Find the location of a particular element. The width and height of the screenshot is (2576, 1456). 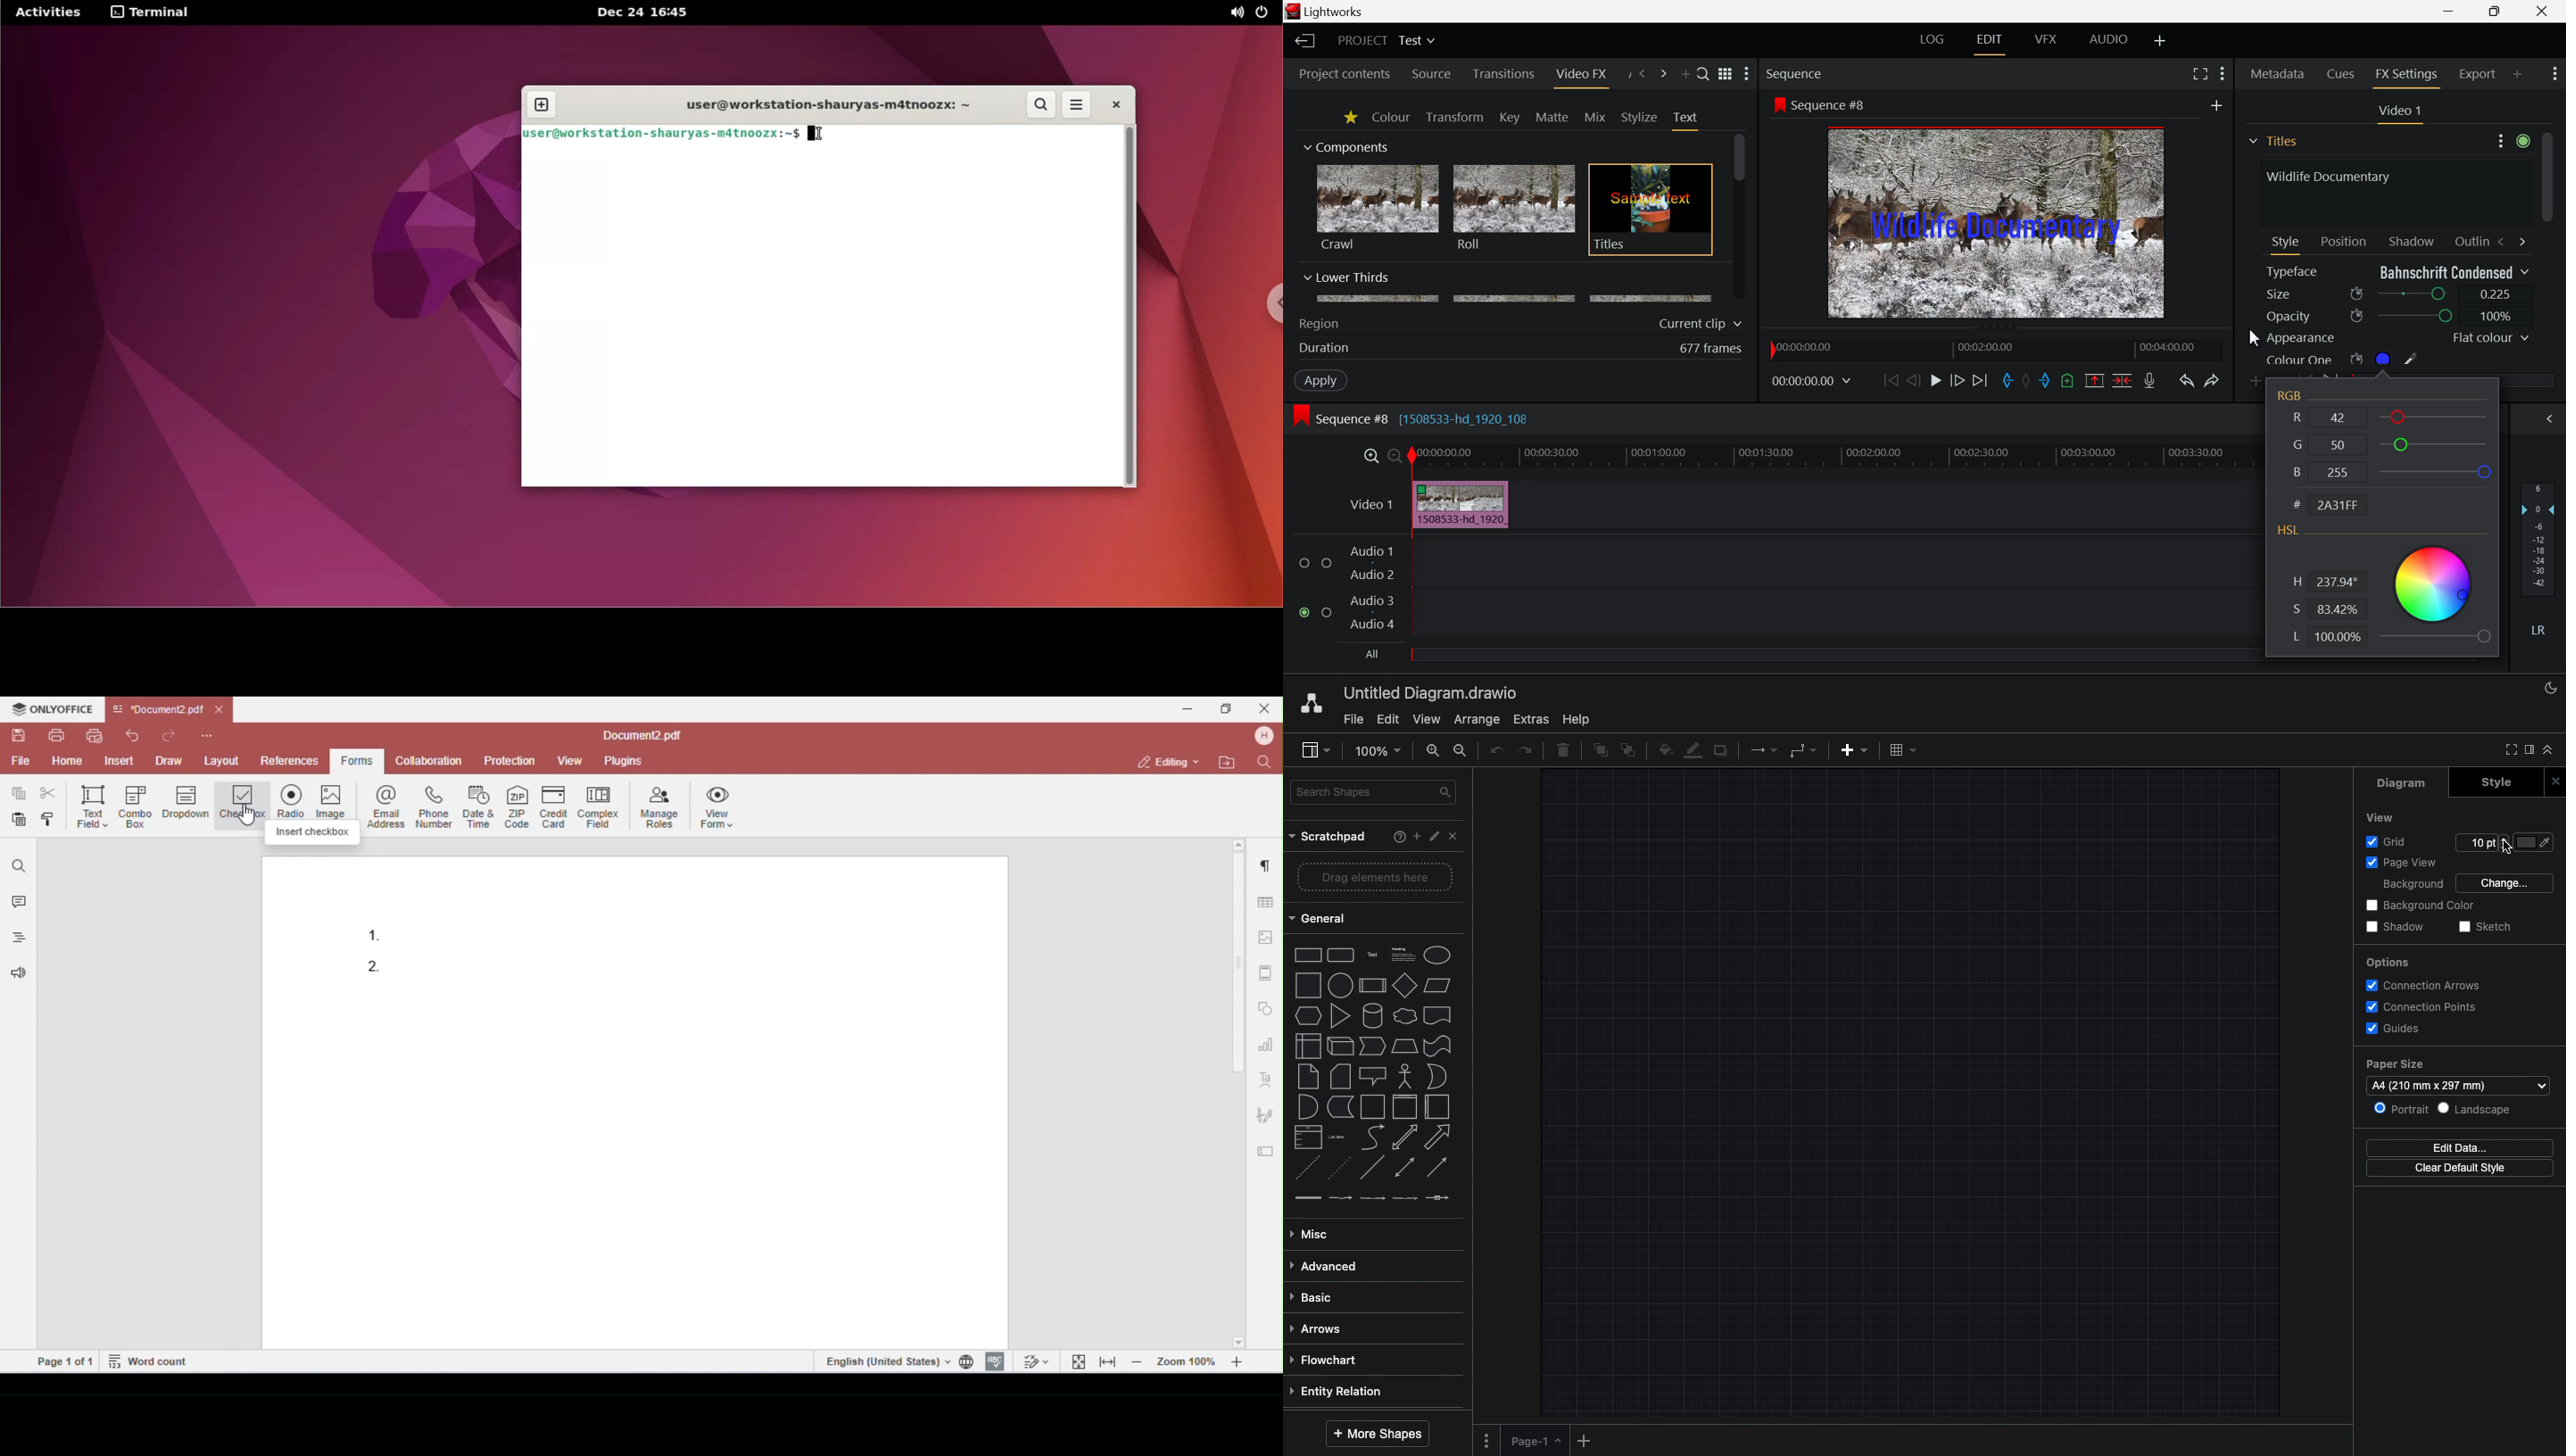

Close is located at coordinates (2543, 10).